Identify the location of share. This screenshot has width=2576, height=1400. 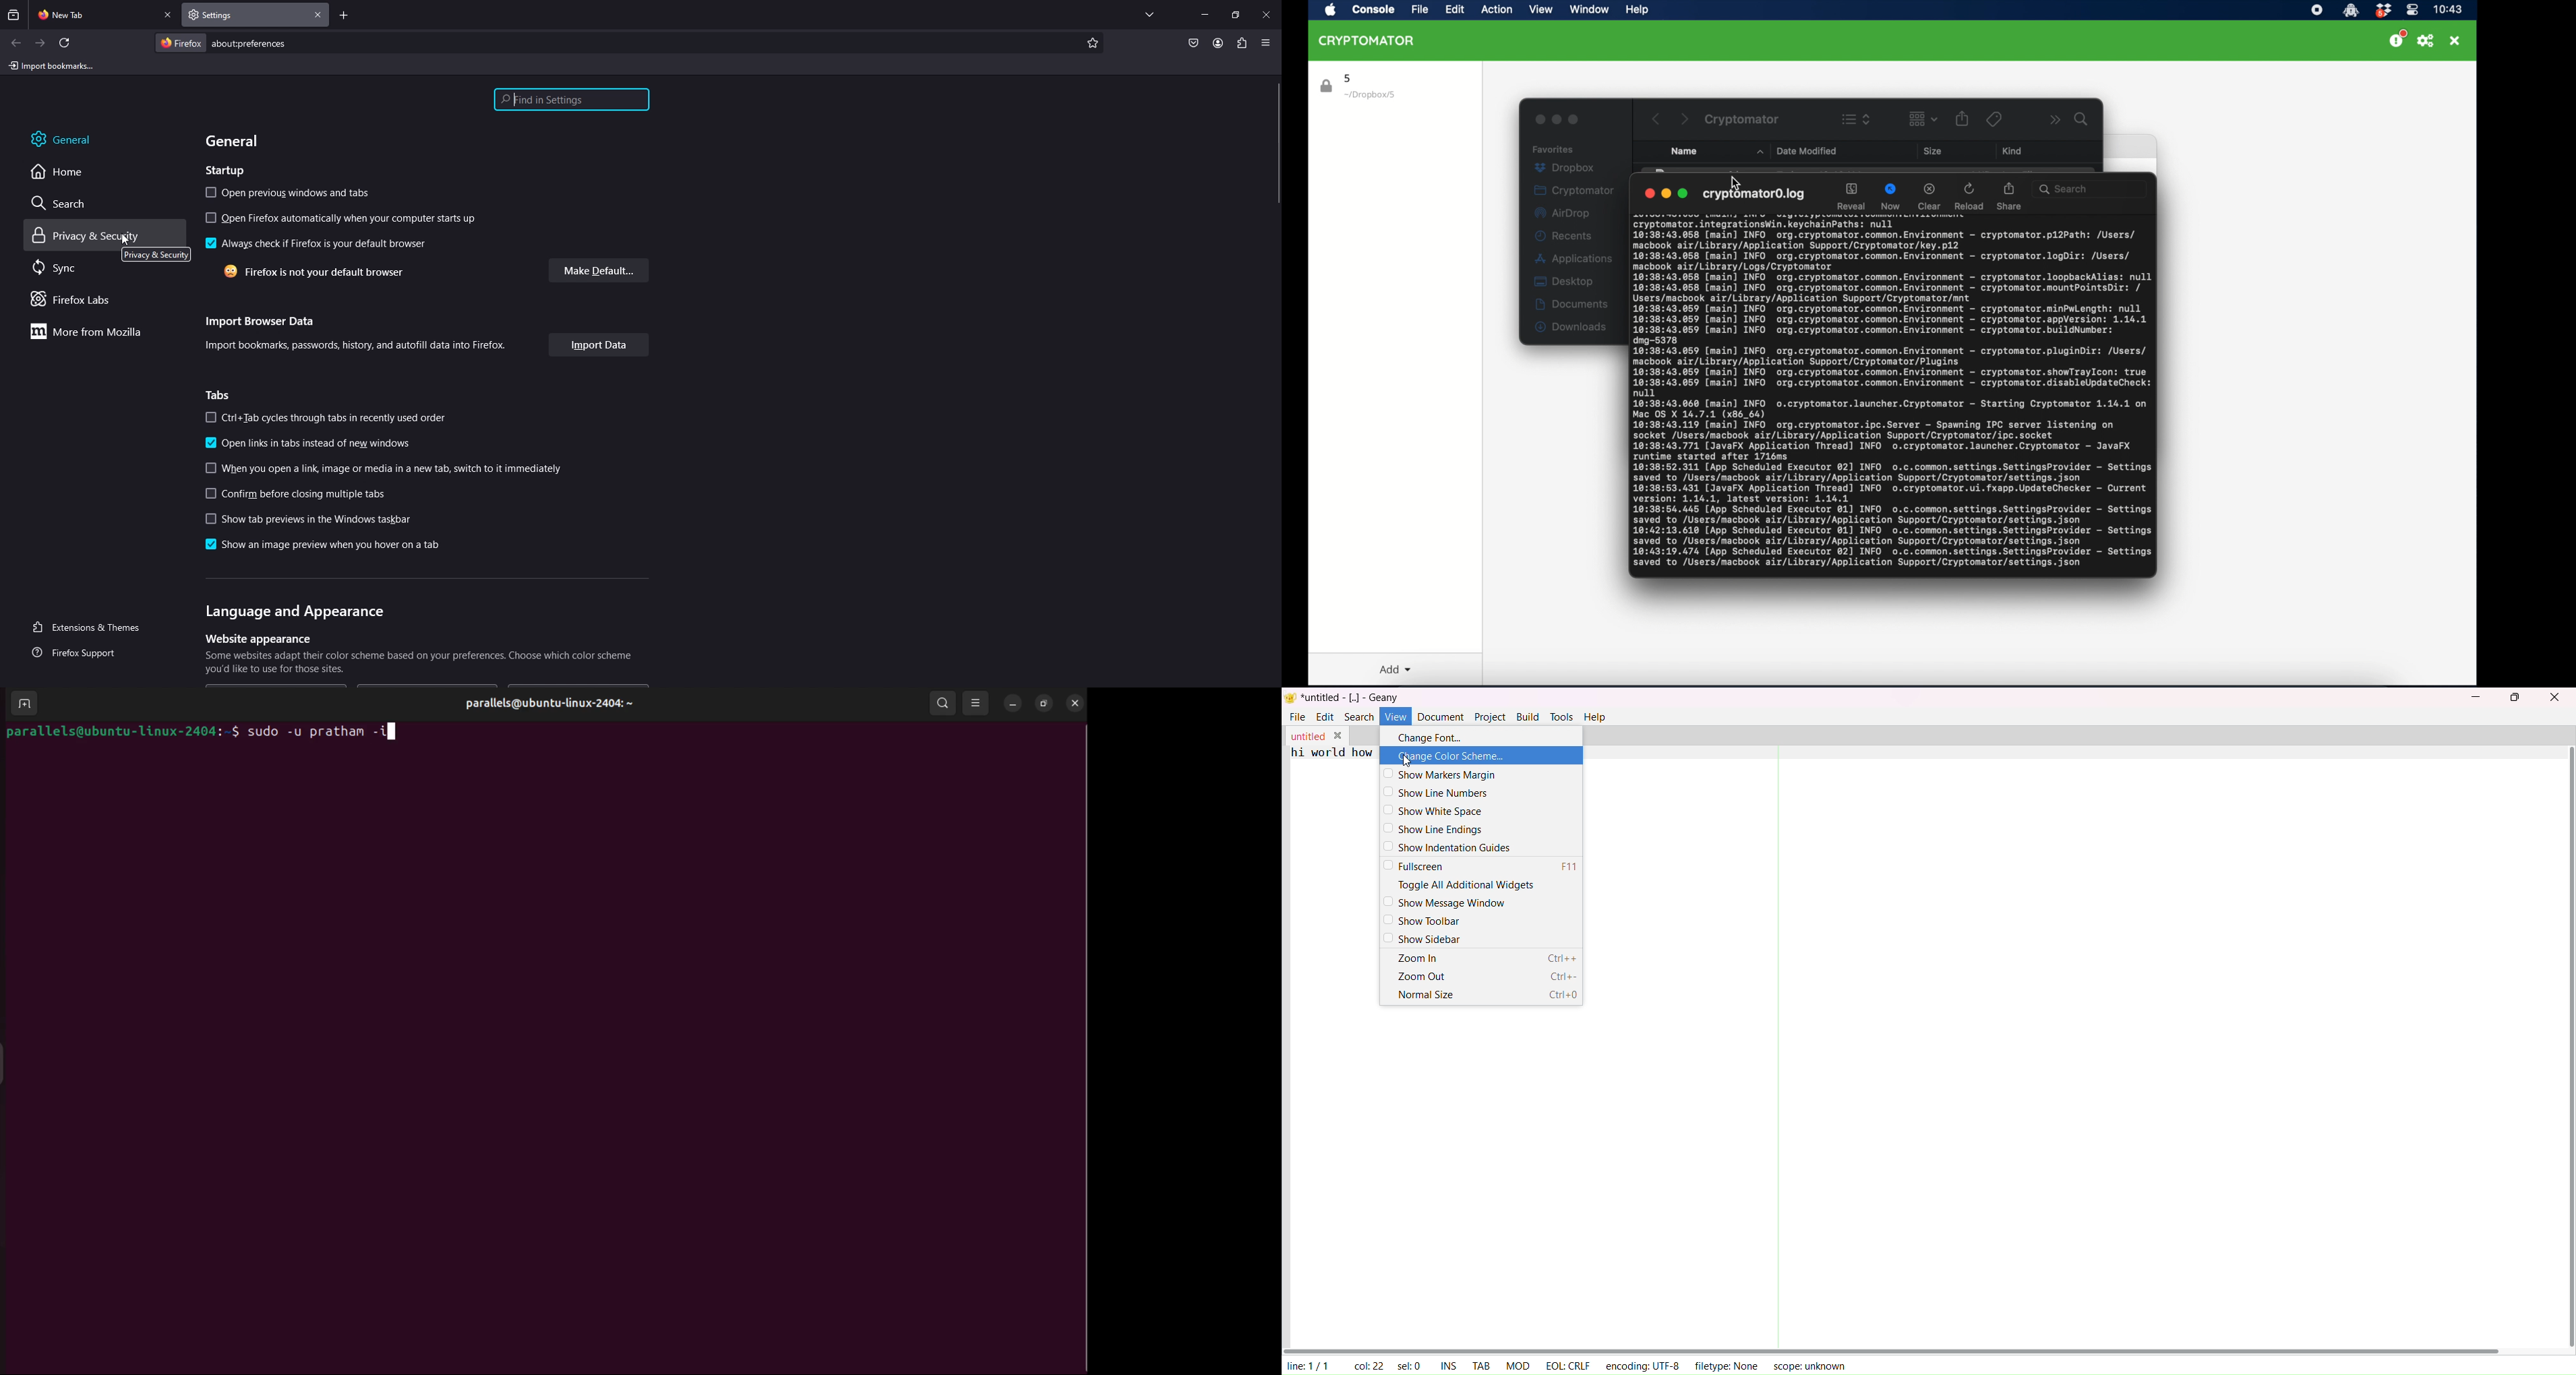
(2008, 206).